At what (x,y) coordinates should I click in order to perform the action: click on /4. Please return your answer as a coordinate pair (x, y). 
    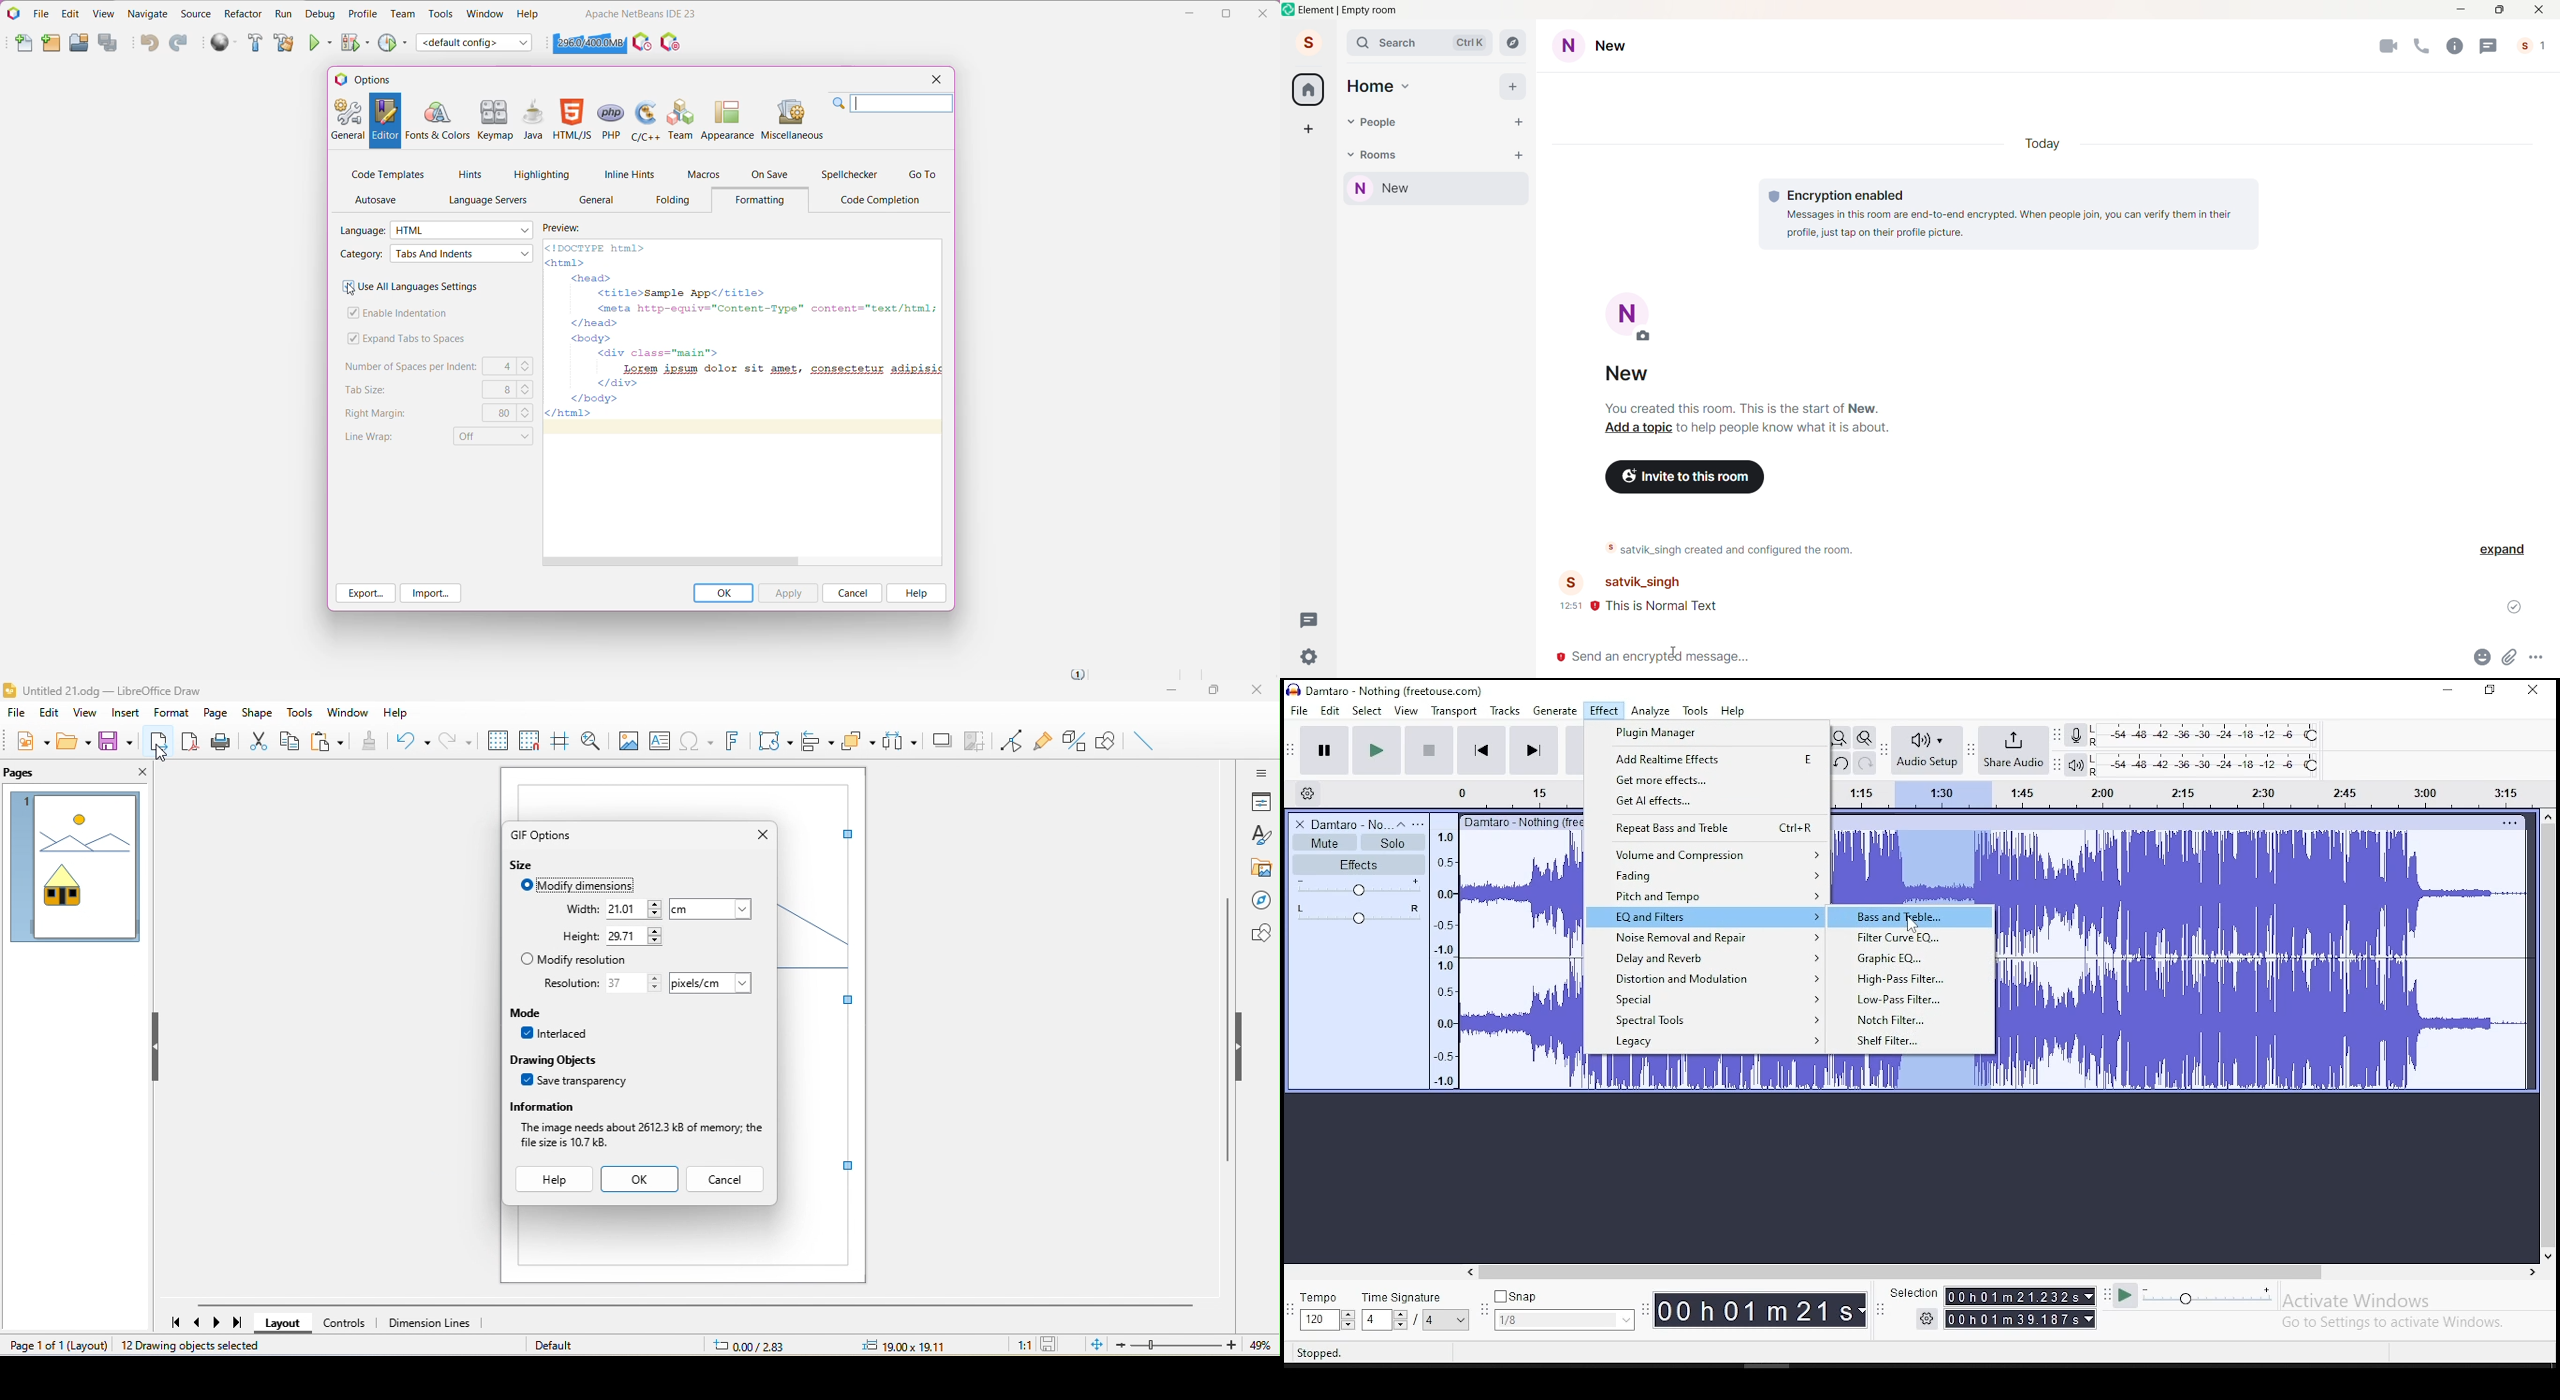
    Looking at the image, I should click on (1430, 1319).